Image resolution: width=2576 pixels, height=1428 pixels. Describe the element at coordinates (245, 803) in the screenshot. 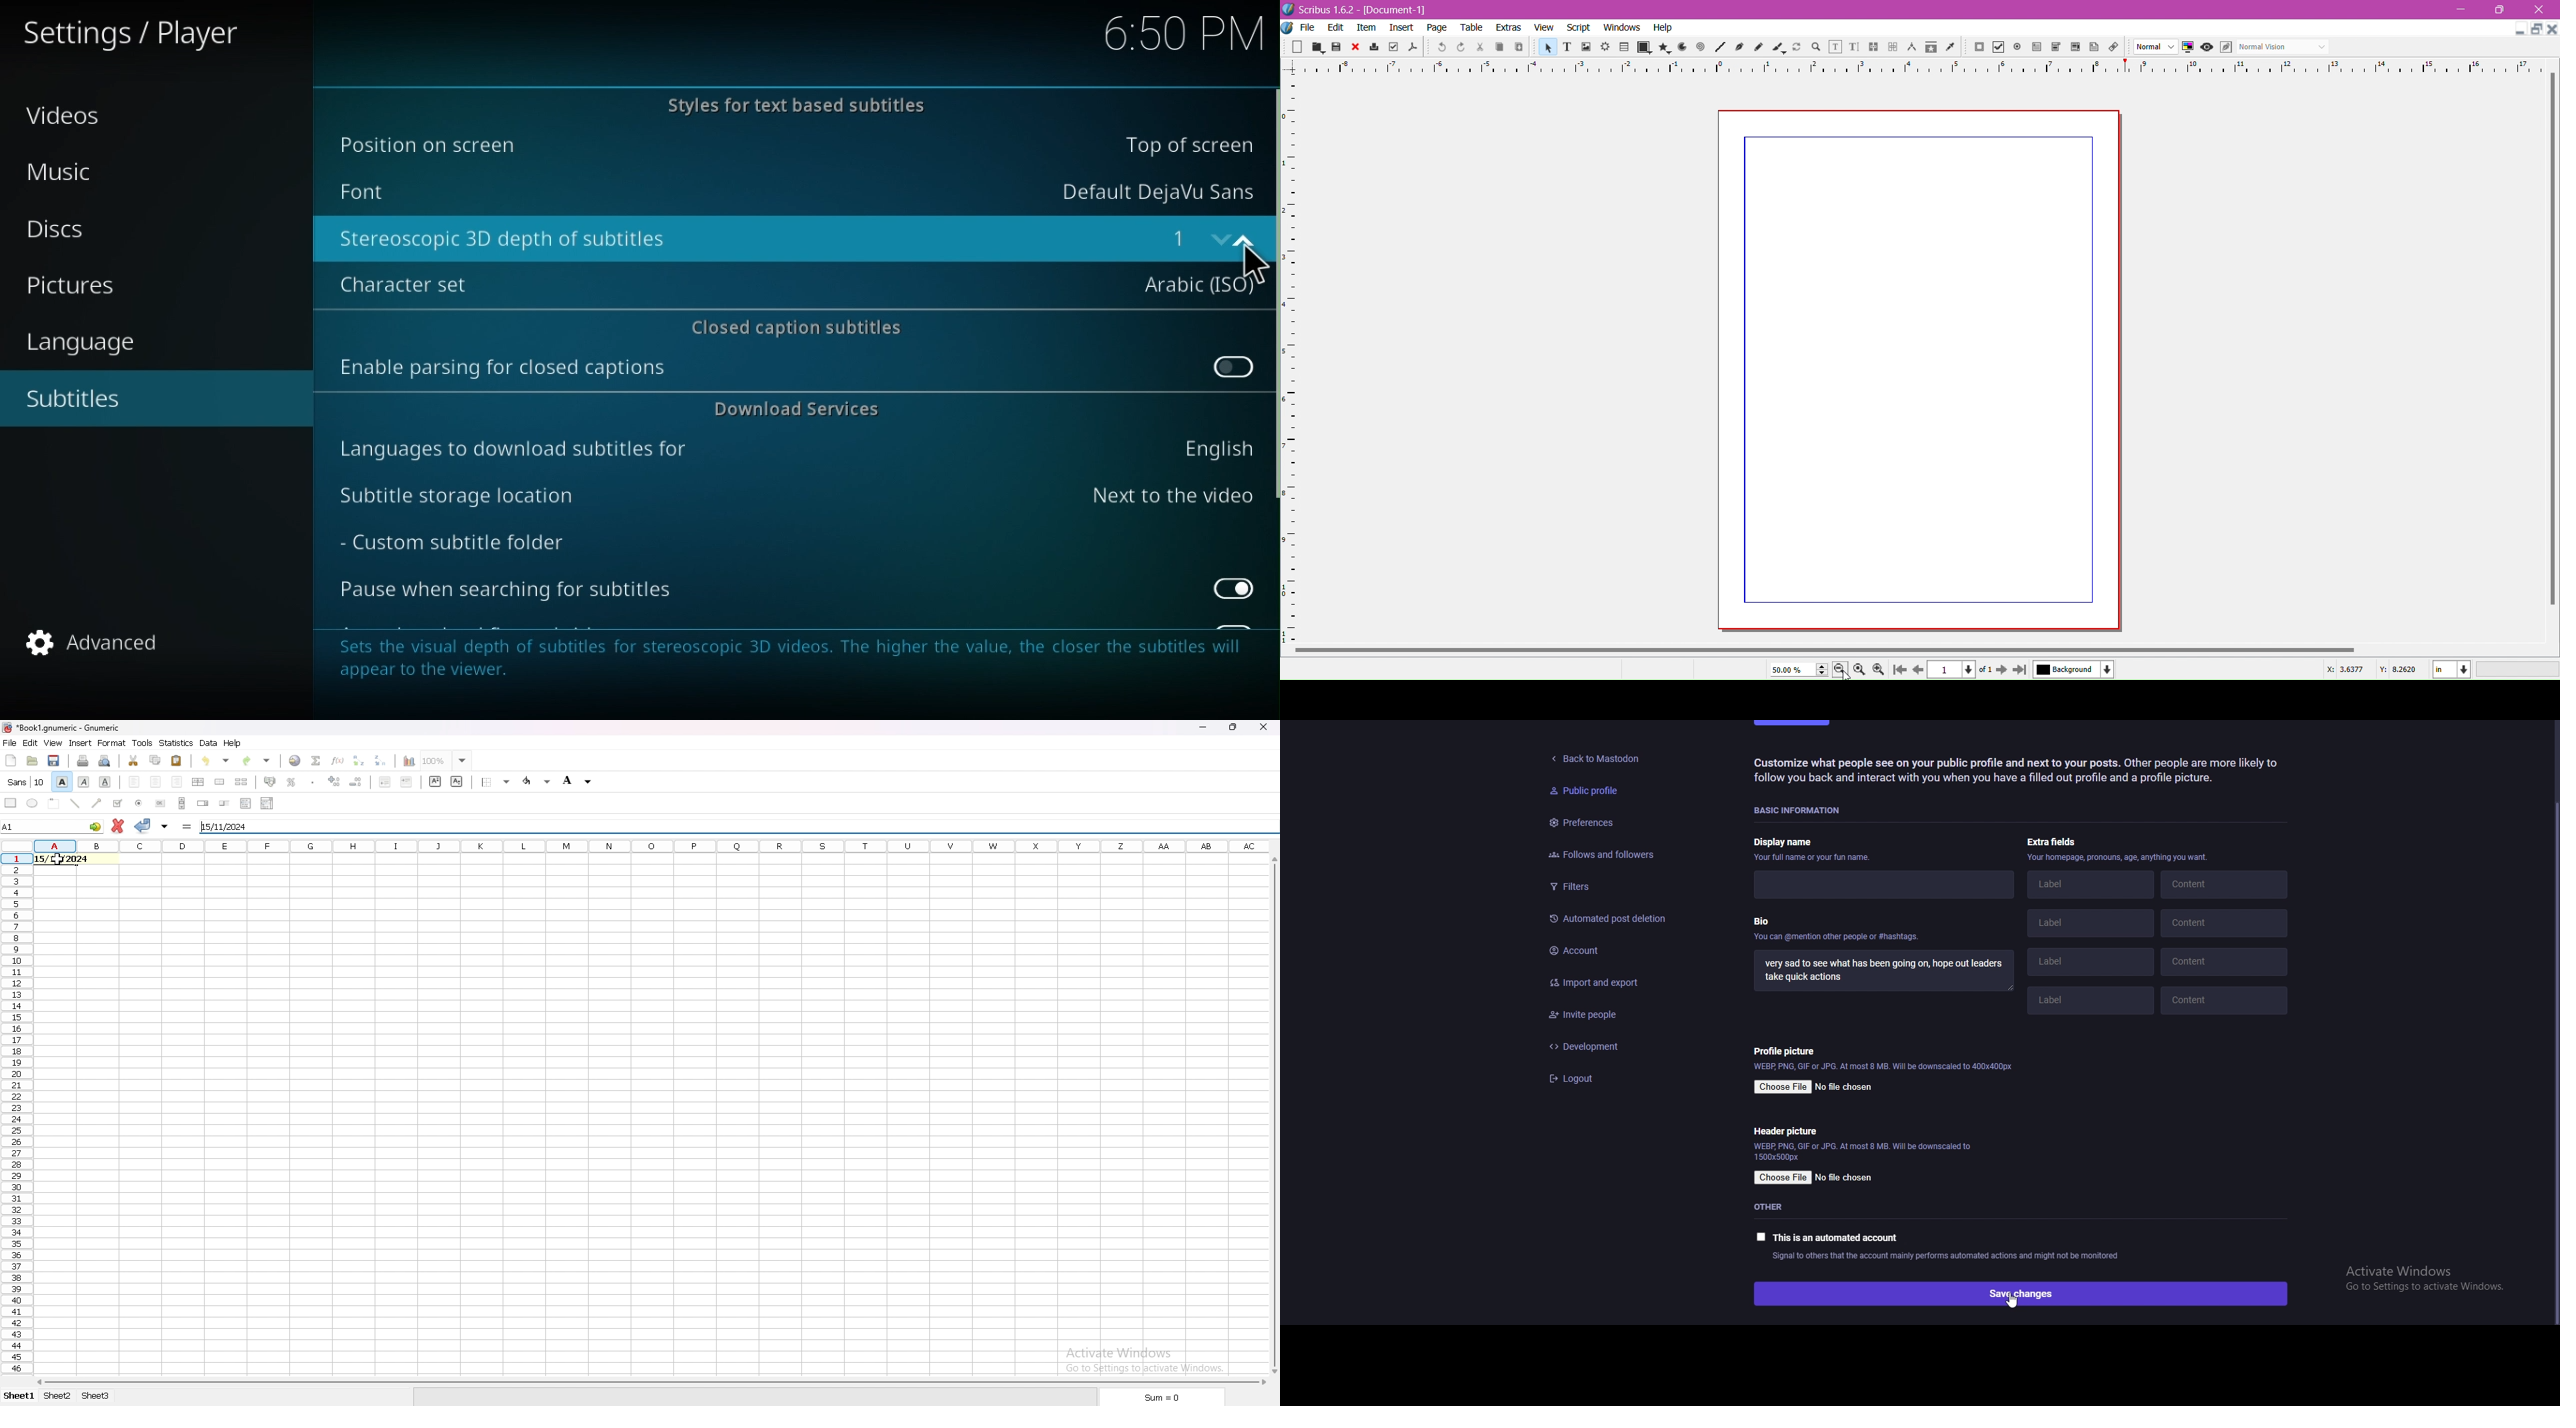

I see `list` at that location.